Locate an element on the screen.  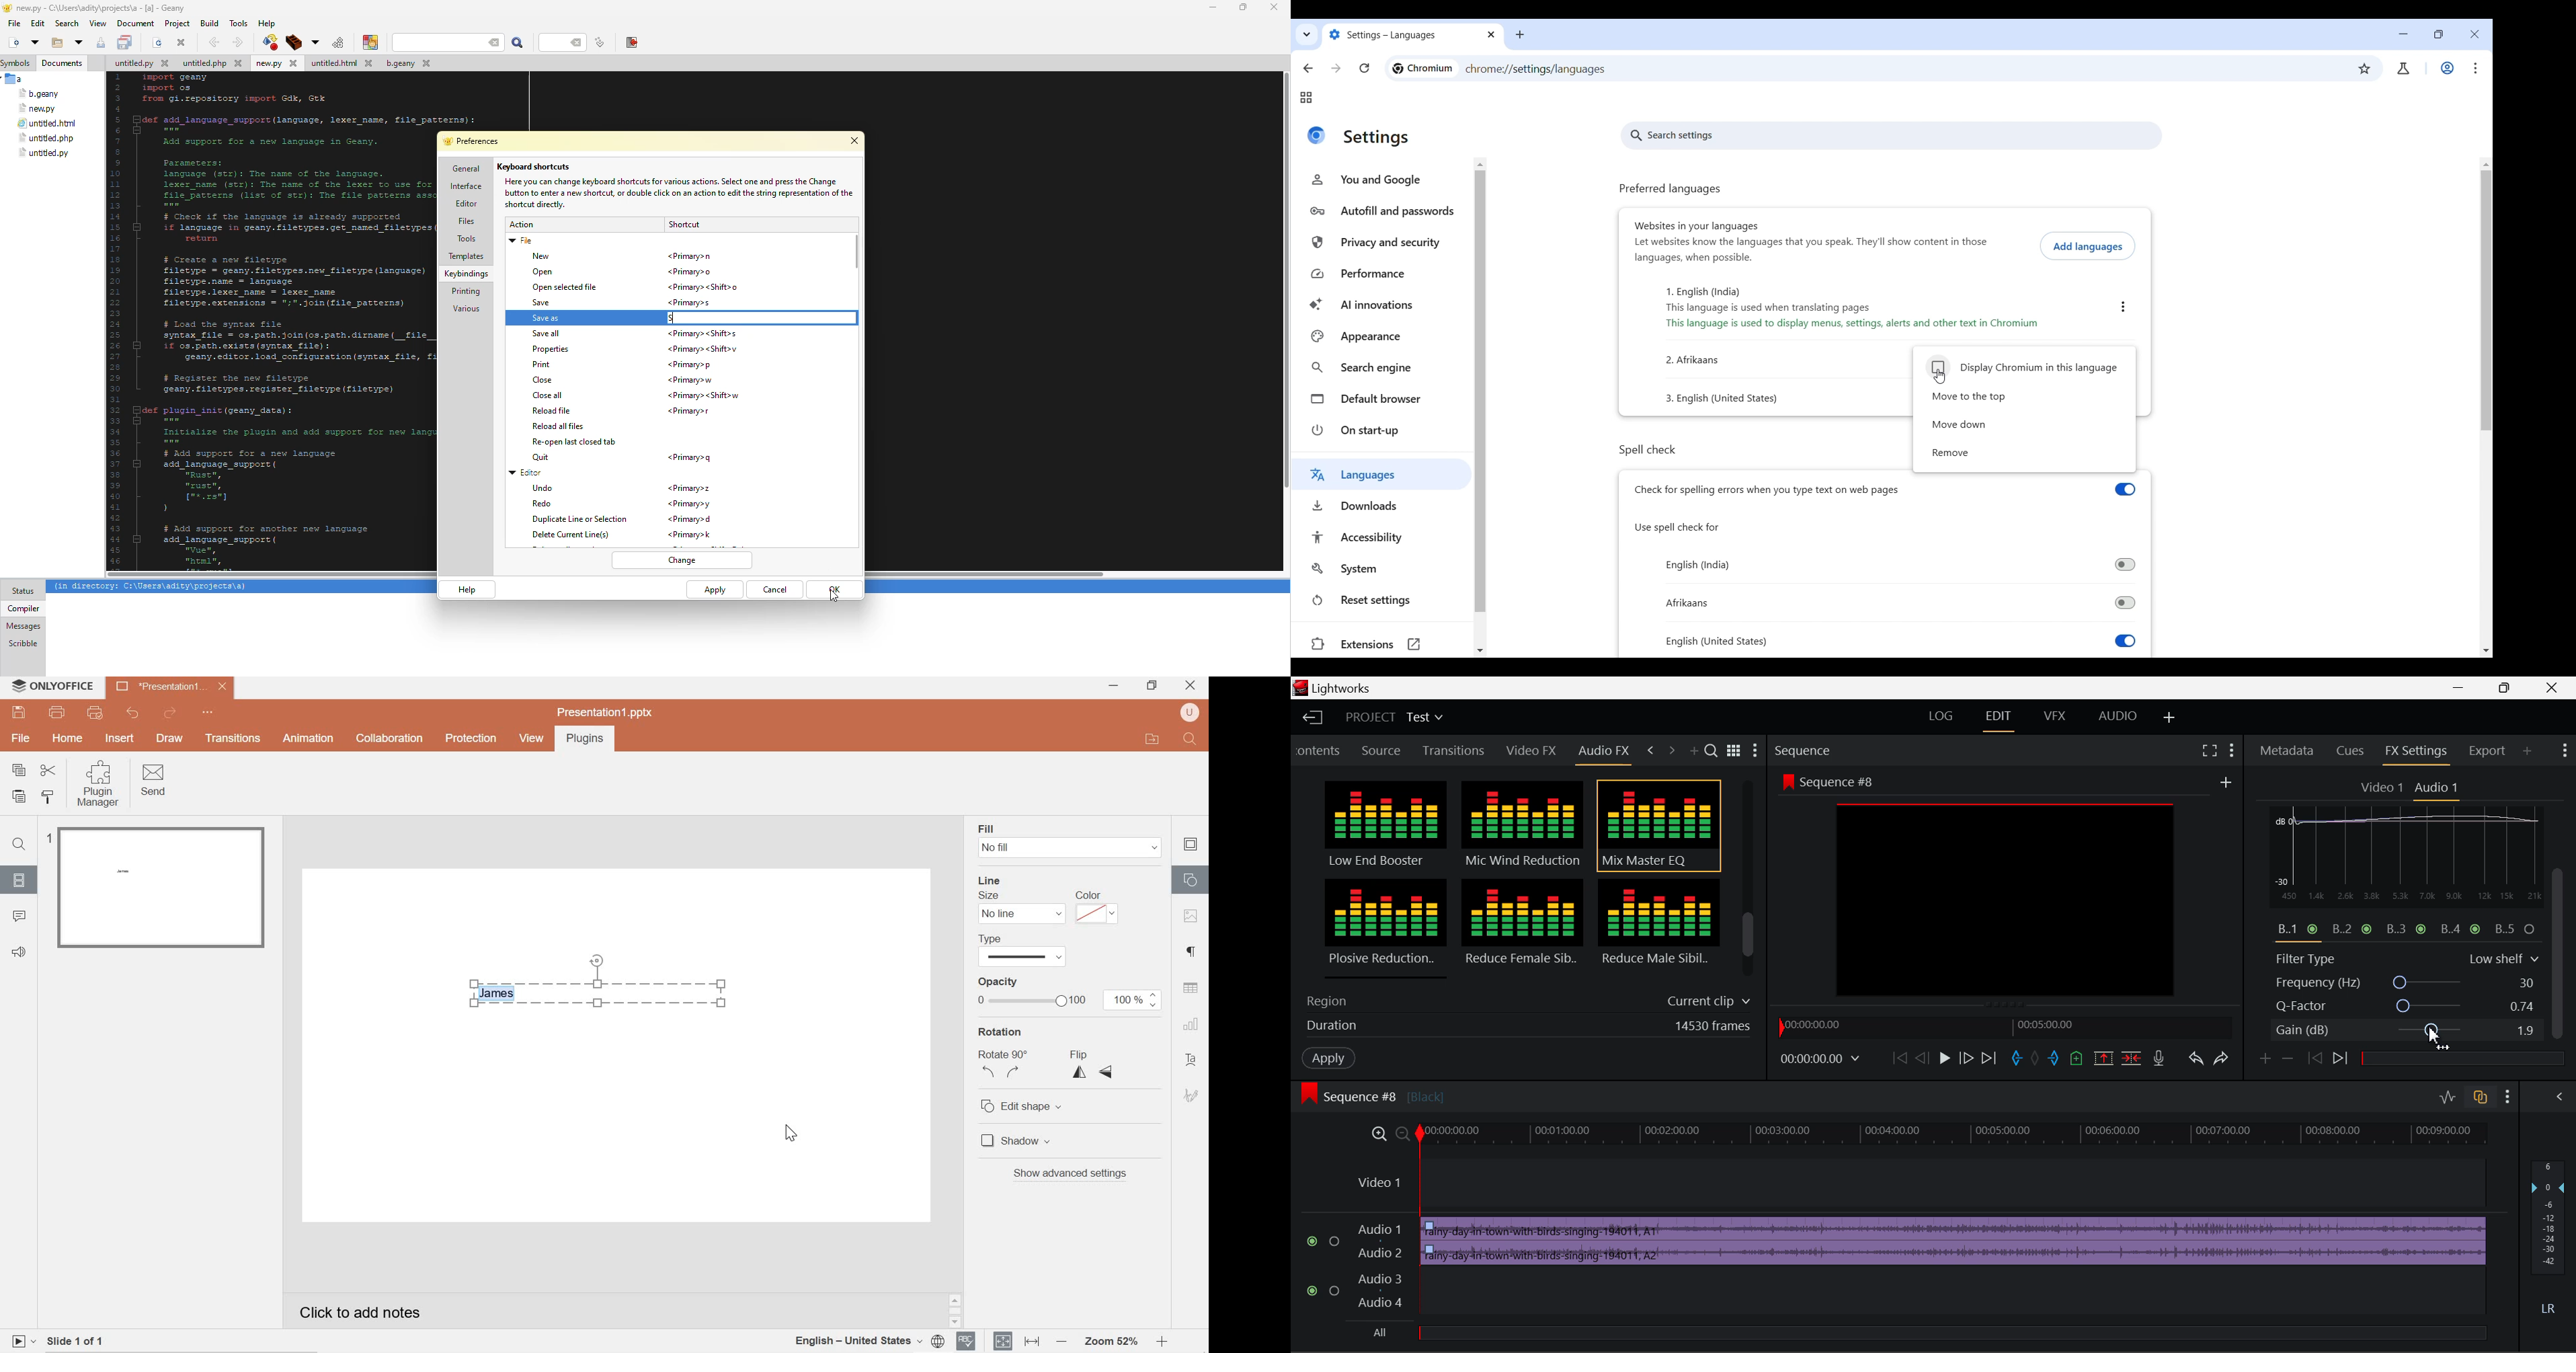
Web link of page is located at coordinates (1536, 70).